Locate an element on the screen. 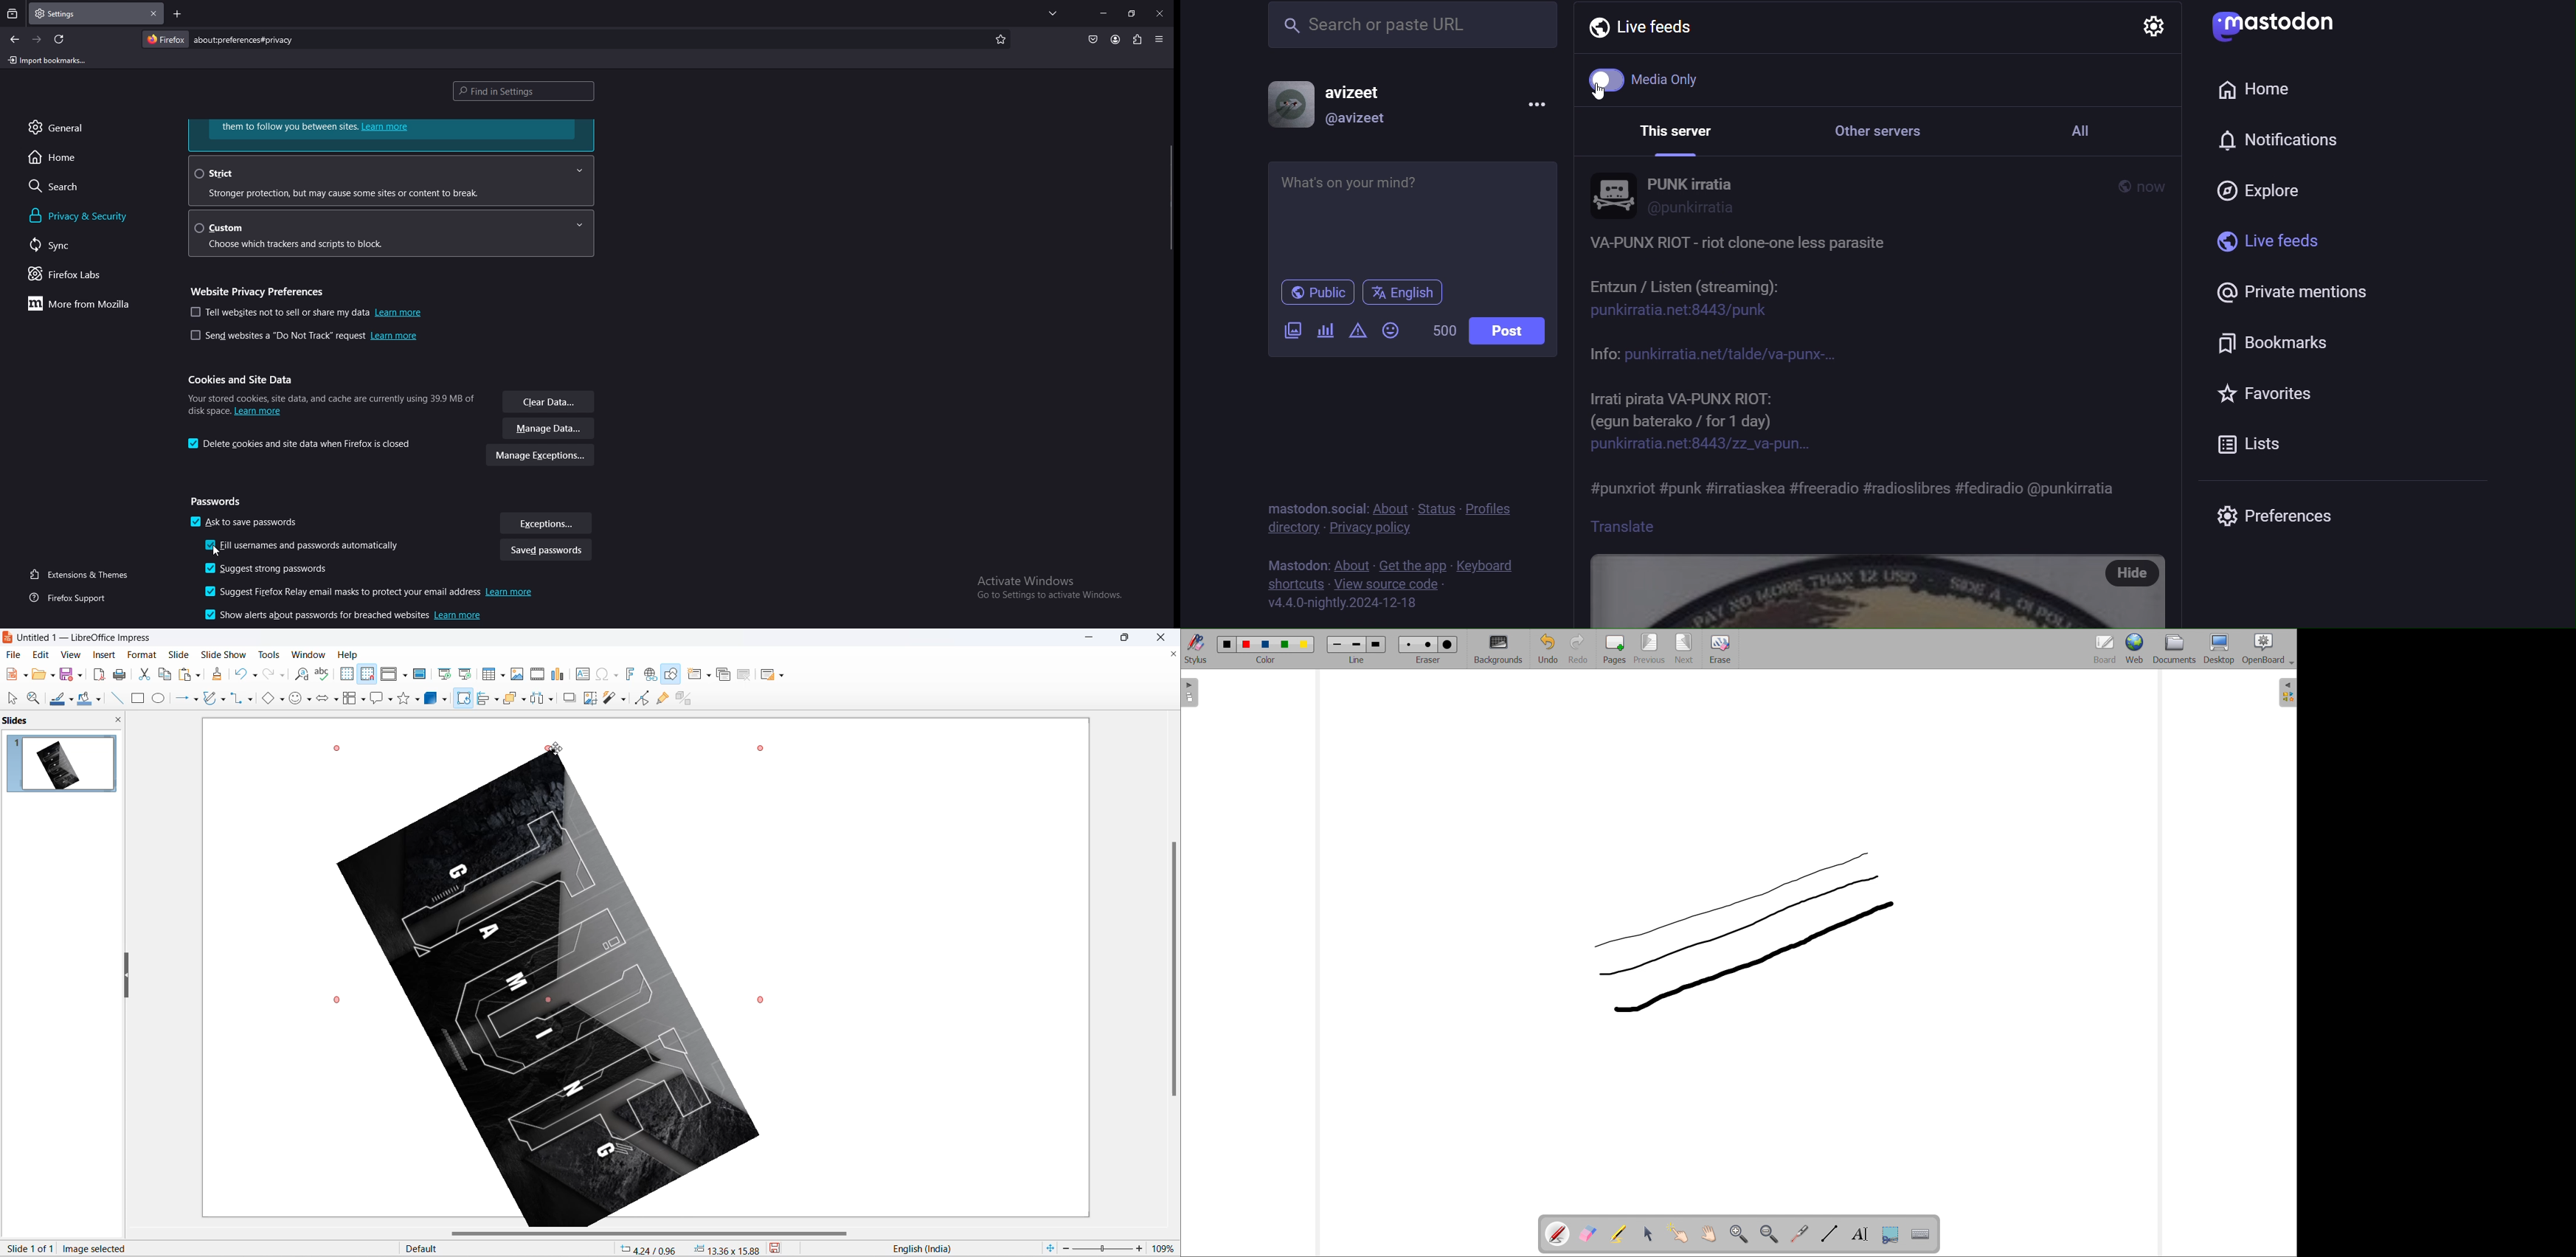 Image resolution: width=2576 pixels, height=1260 pixels. rectangle is located at coordinates (138, 699).